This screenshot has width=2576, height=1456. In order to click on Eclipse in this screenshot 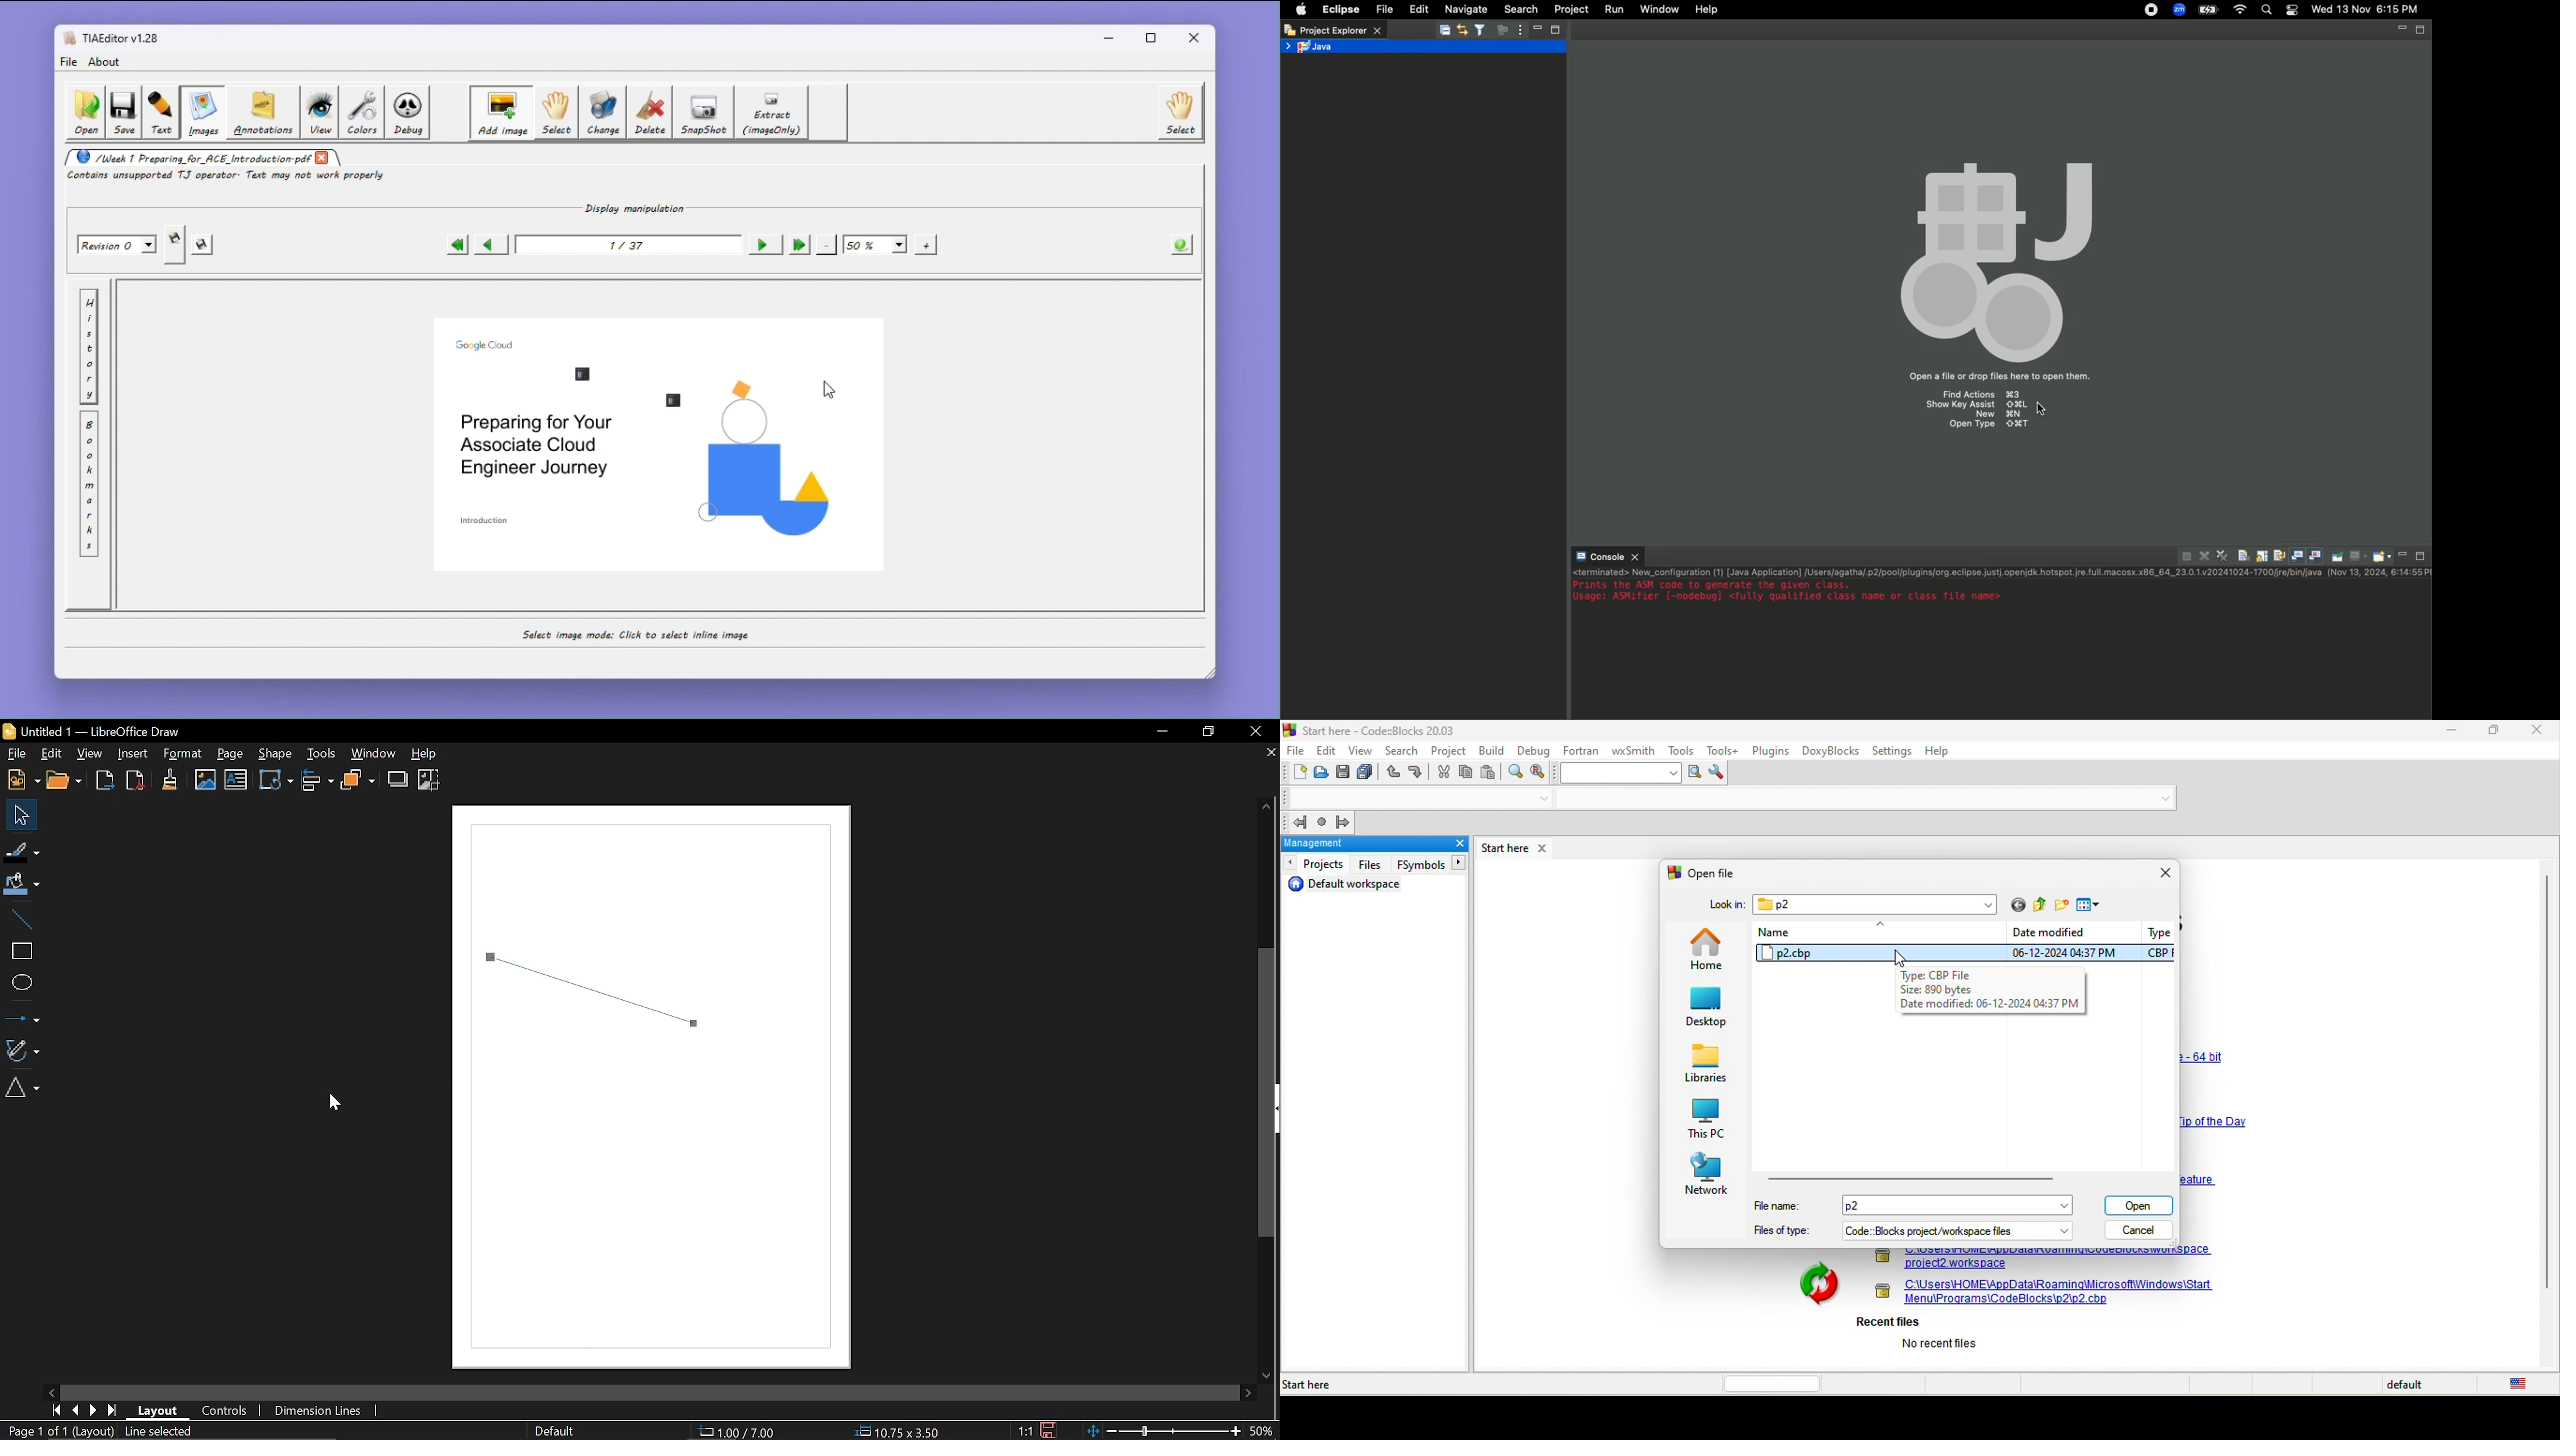, I will do `click(1339, 10)`.